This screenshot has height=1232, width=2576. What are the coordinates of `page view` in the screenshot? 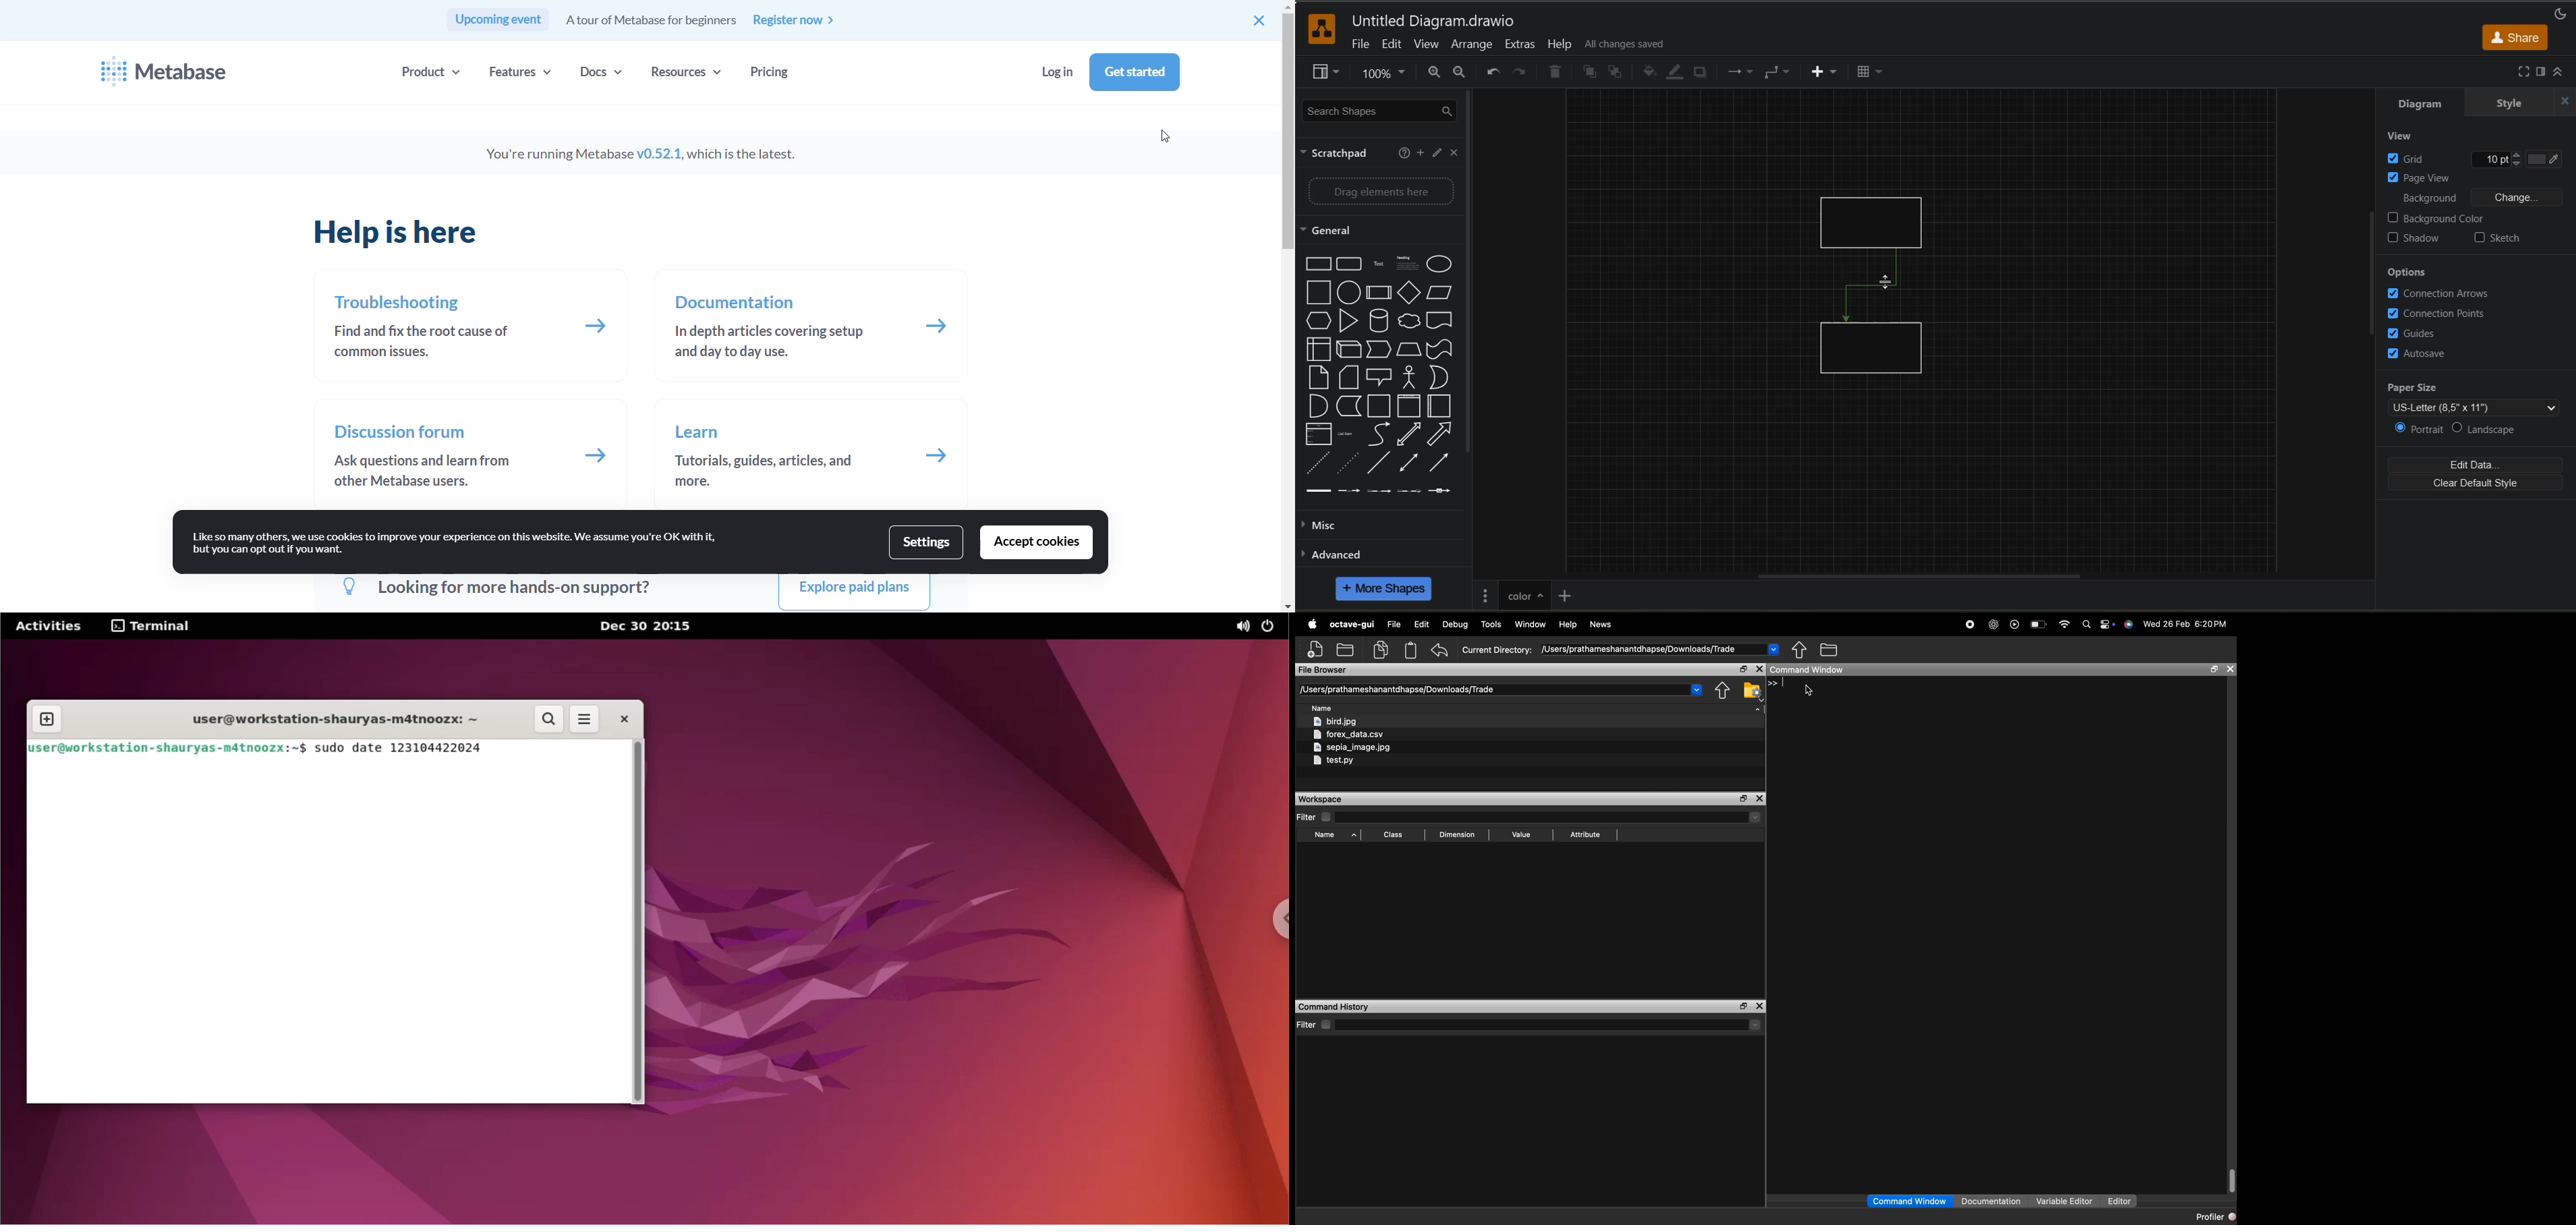 It's located at (2421, 177).